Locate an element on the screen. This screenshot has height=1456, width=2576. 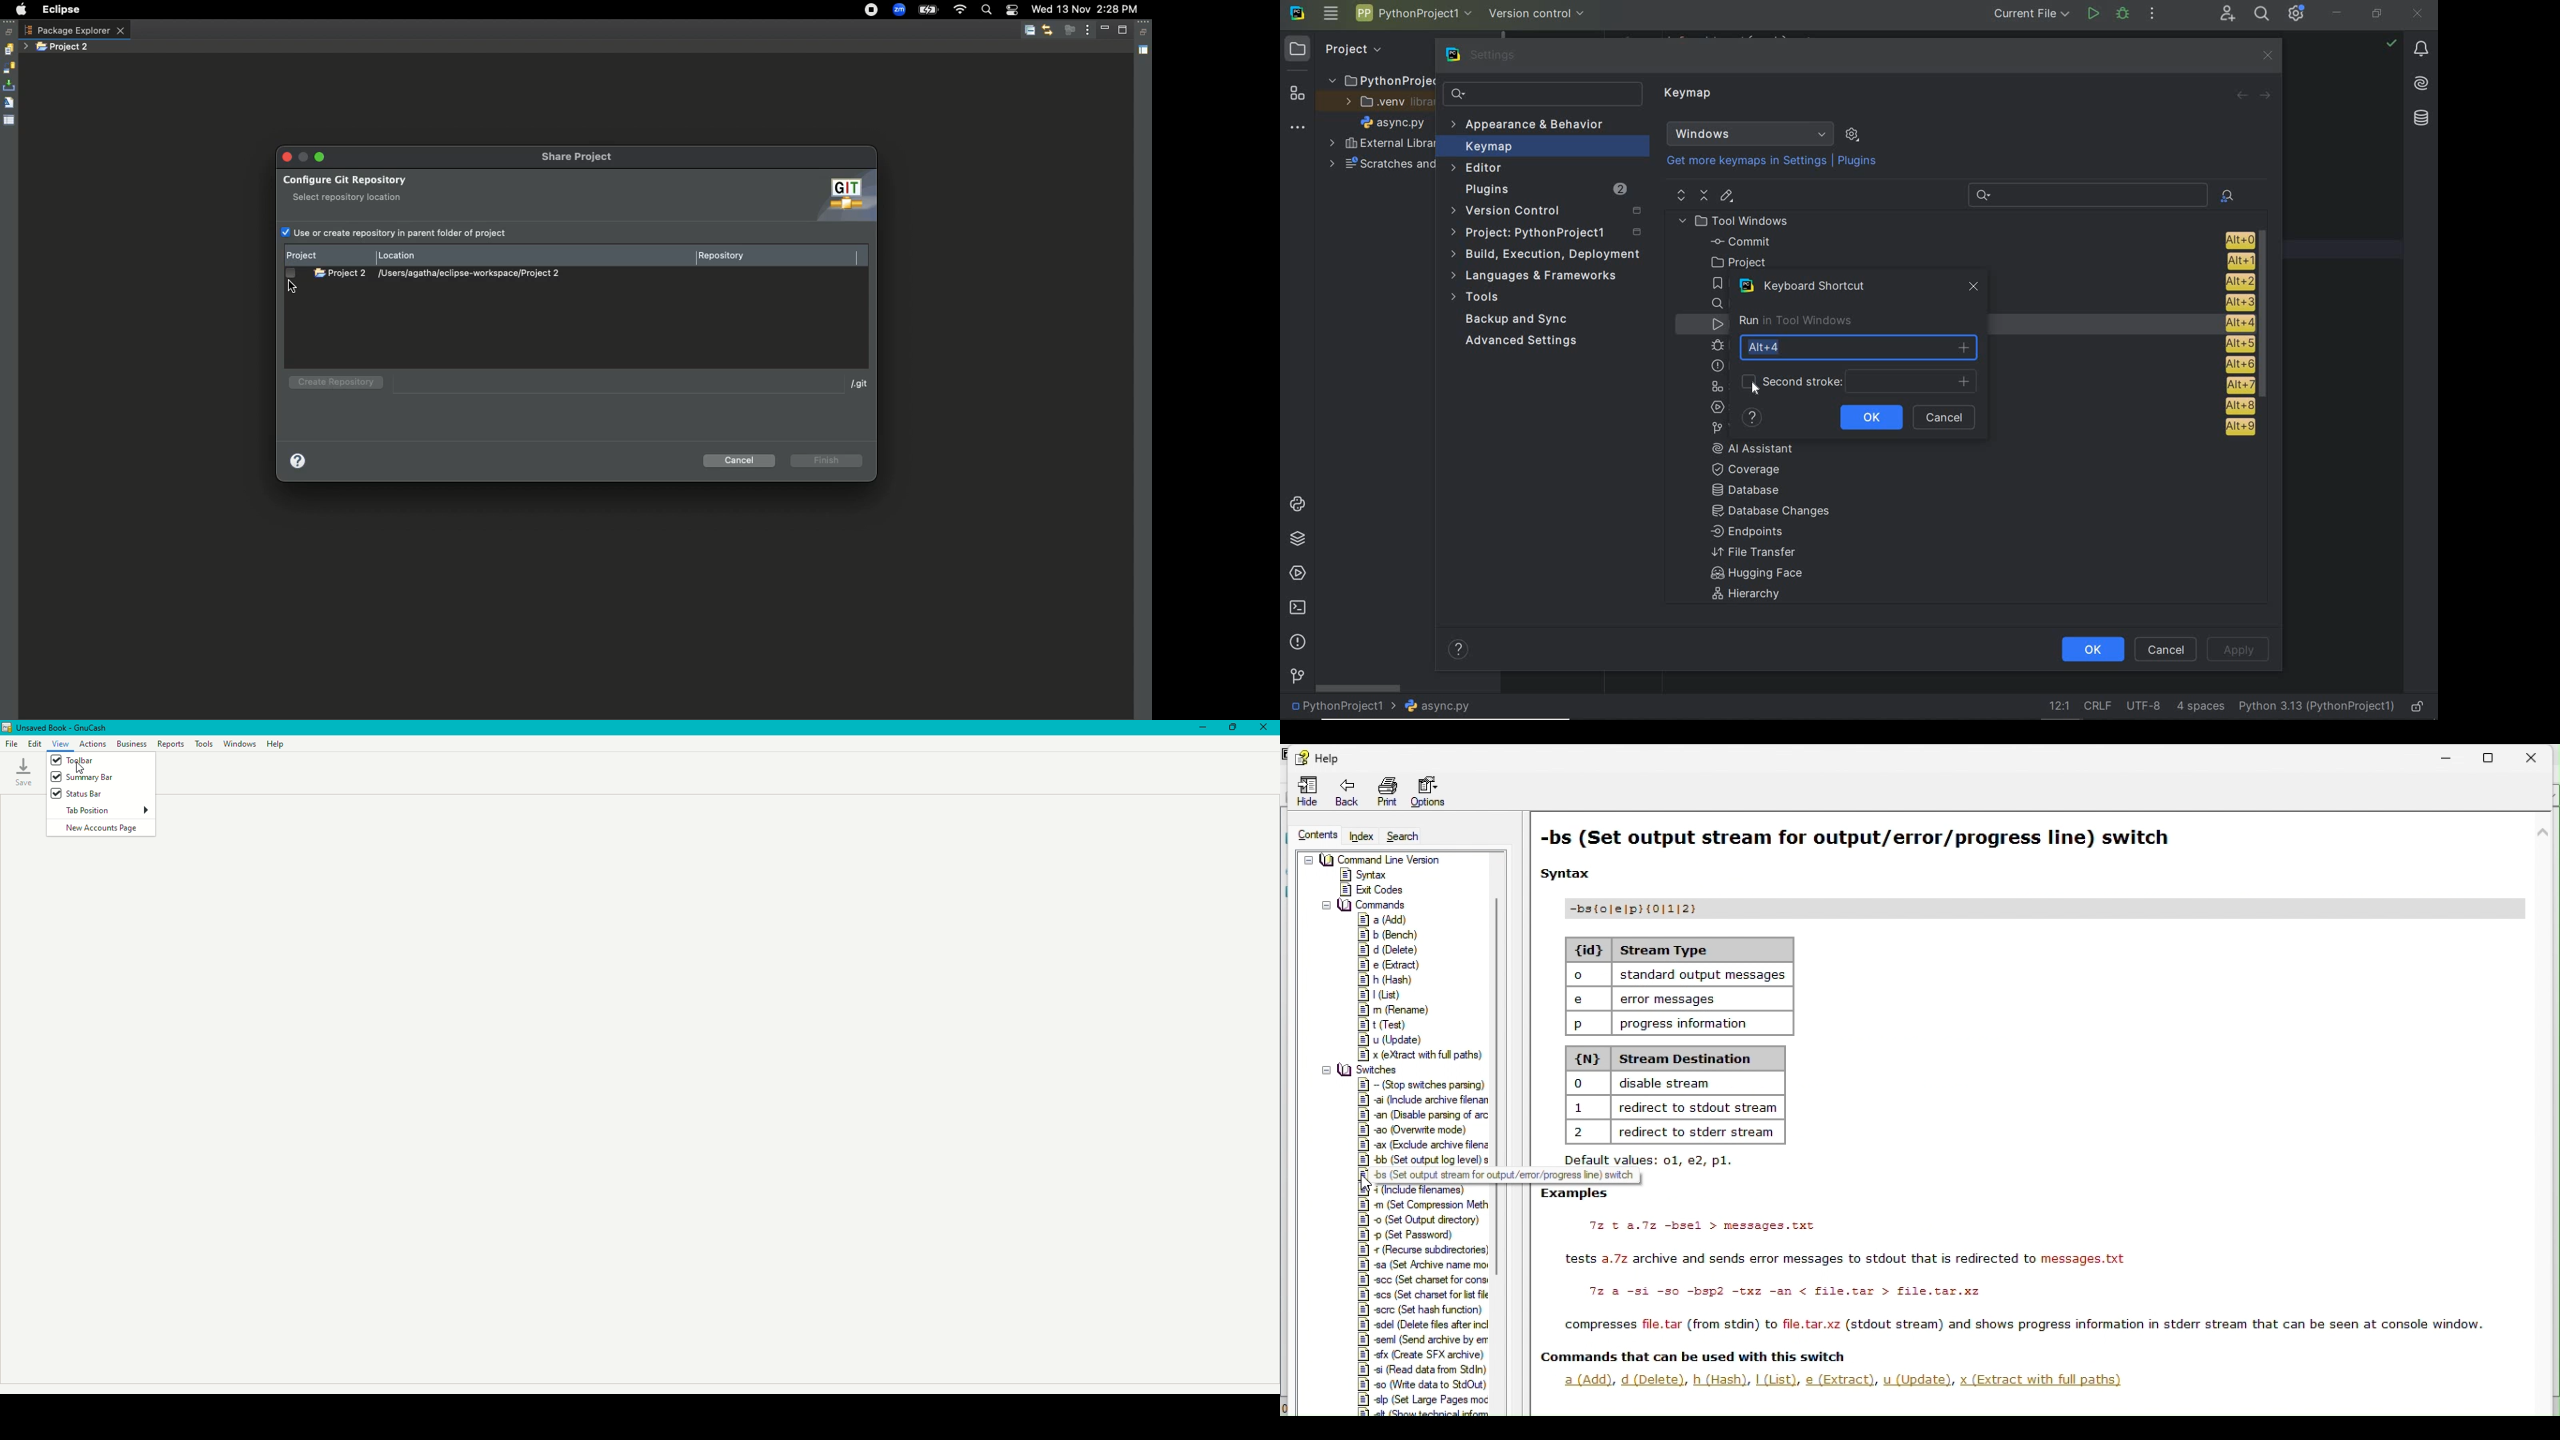
Restore is located at coordinates (10, 32).